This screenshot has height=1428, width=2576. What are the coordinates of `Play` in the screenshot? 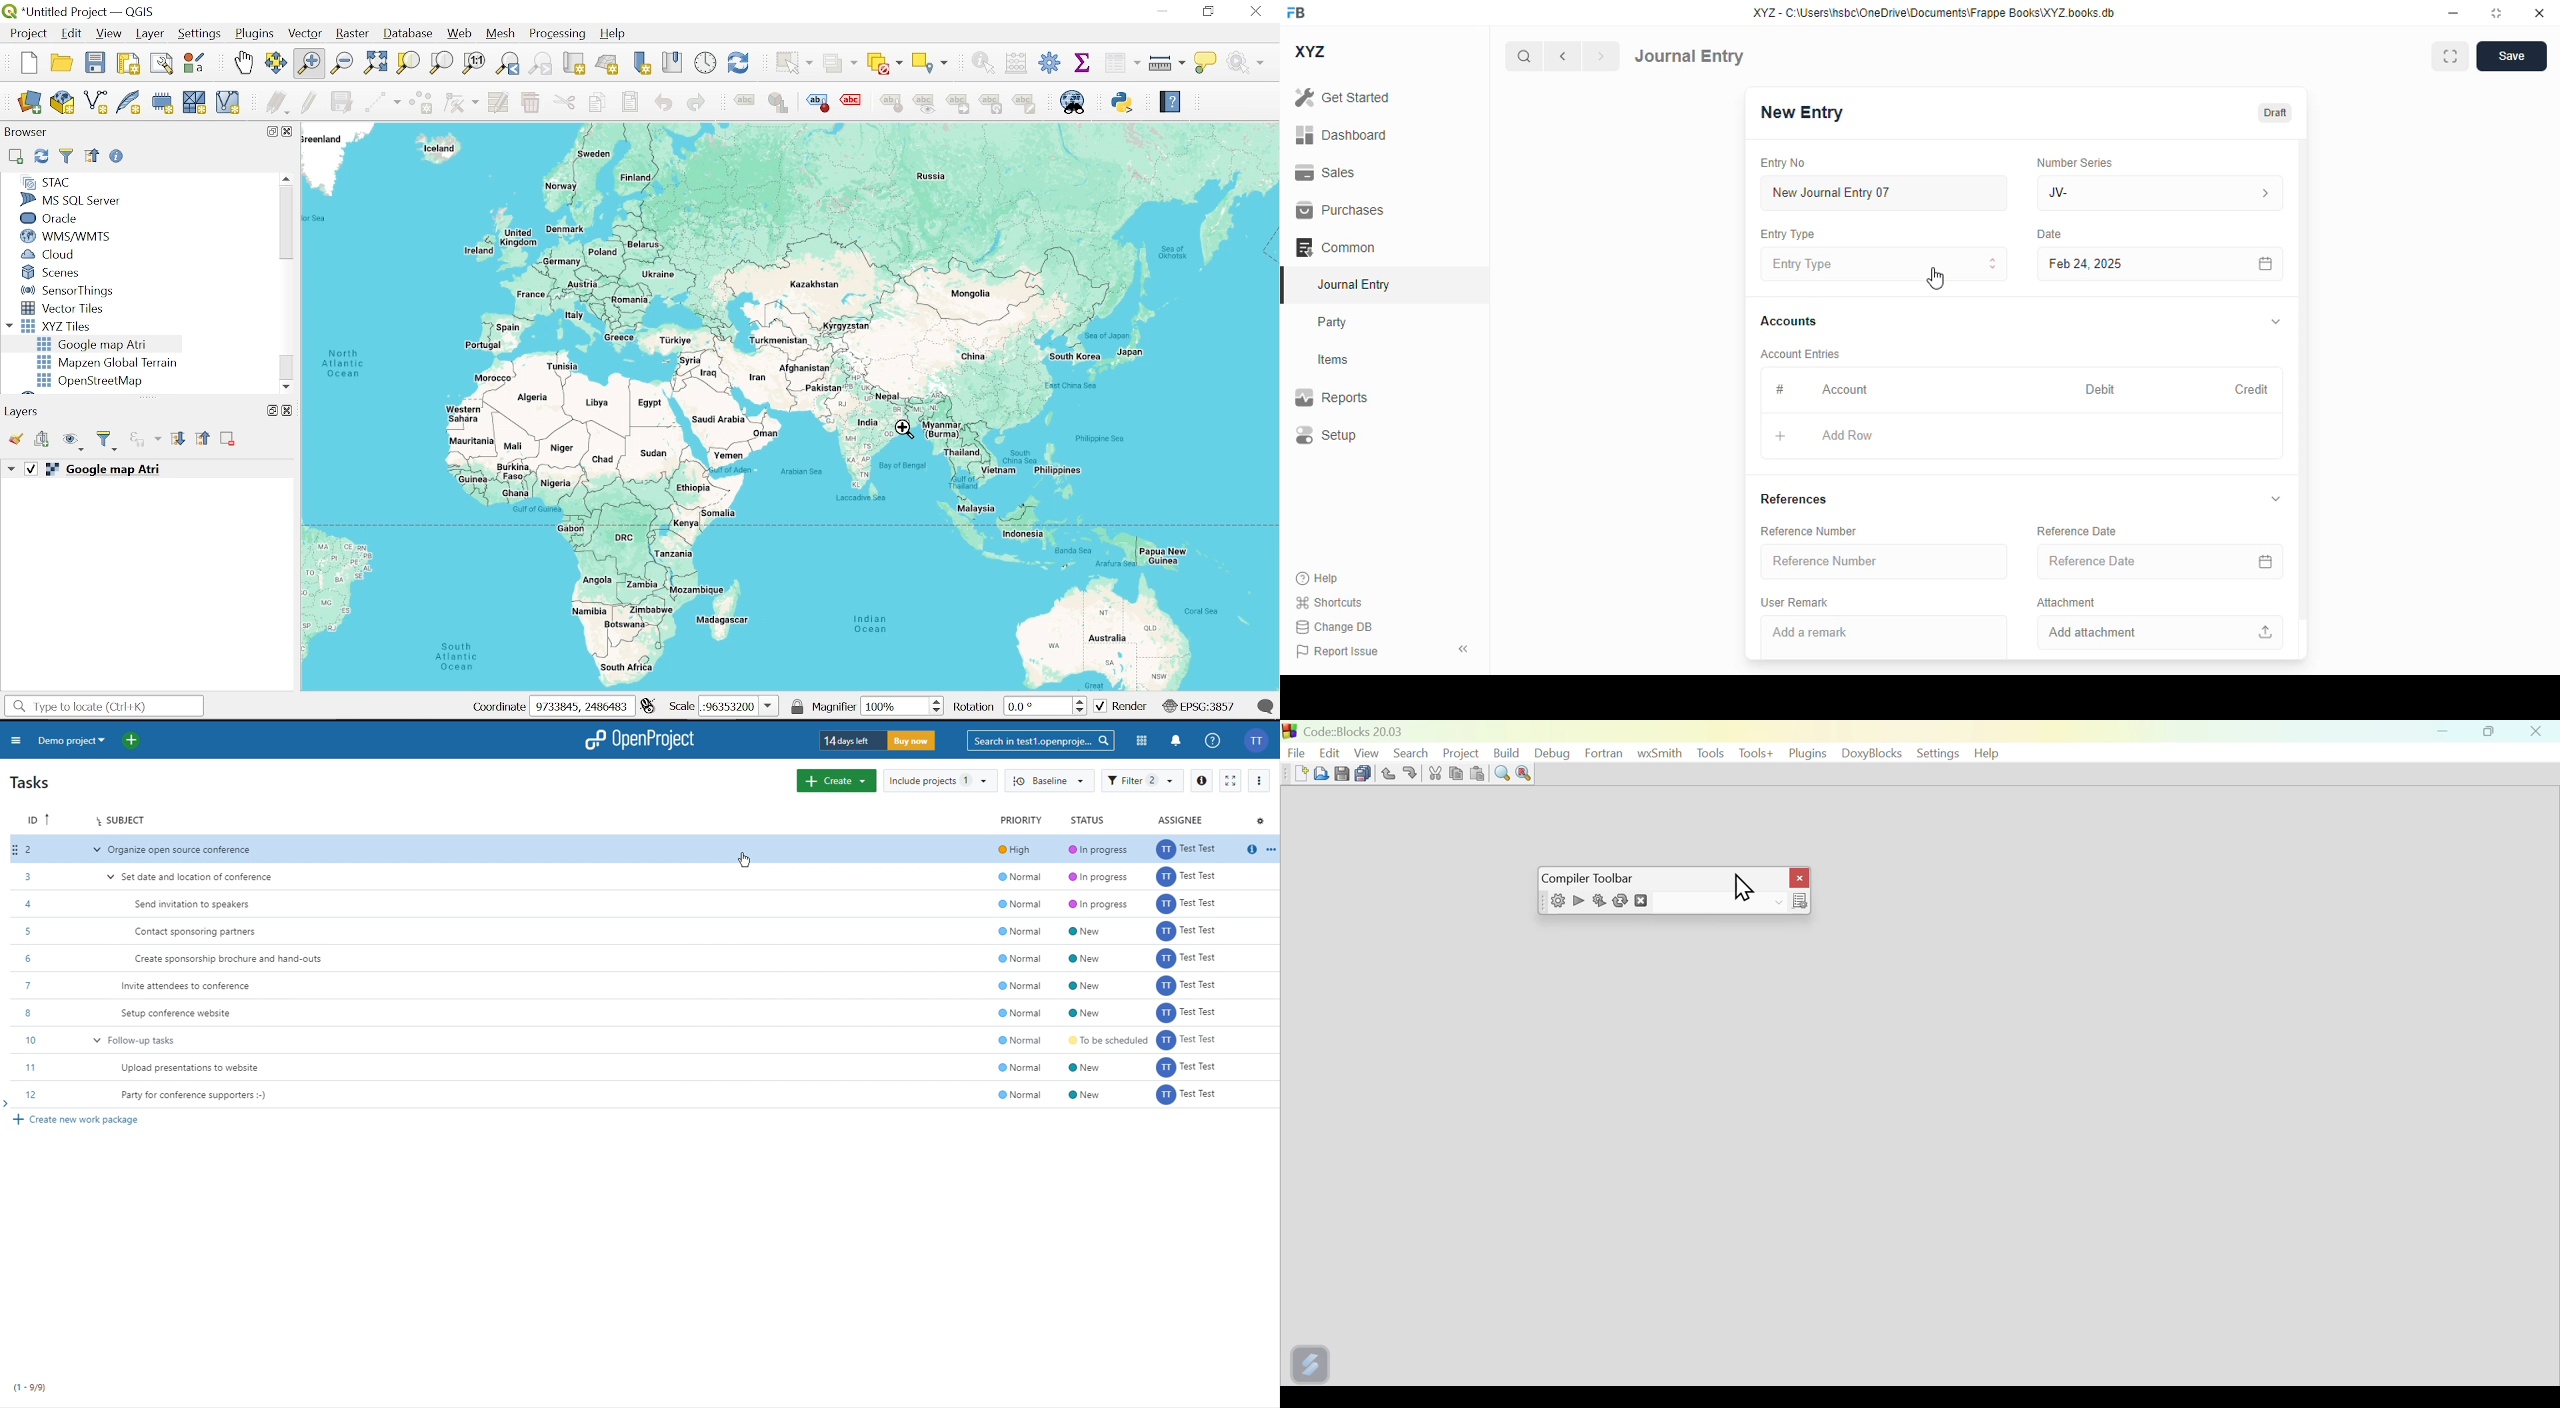 It's located at (1577, 899).